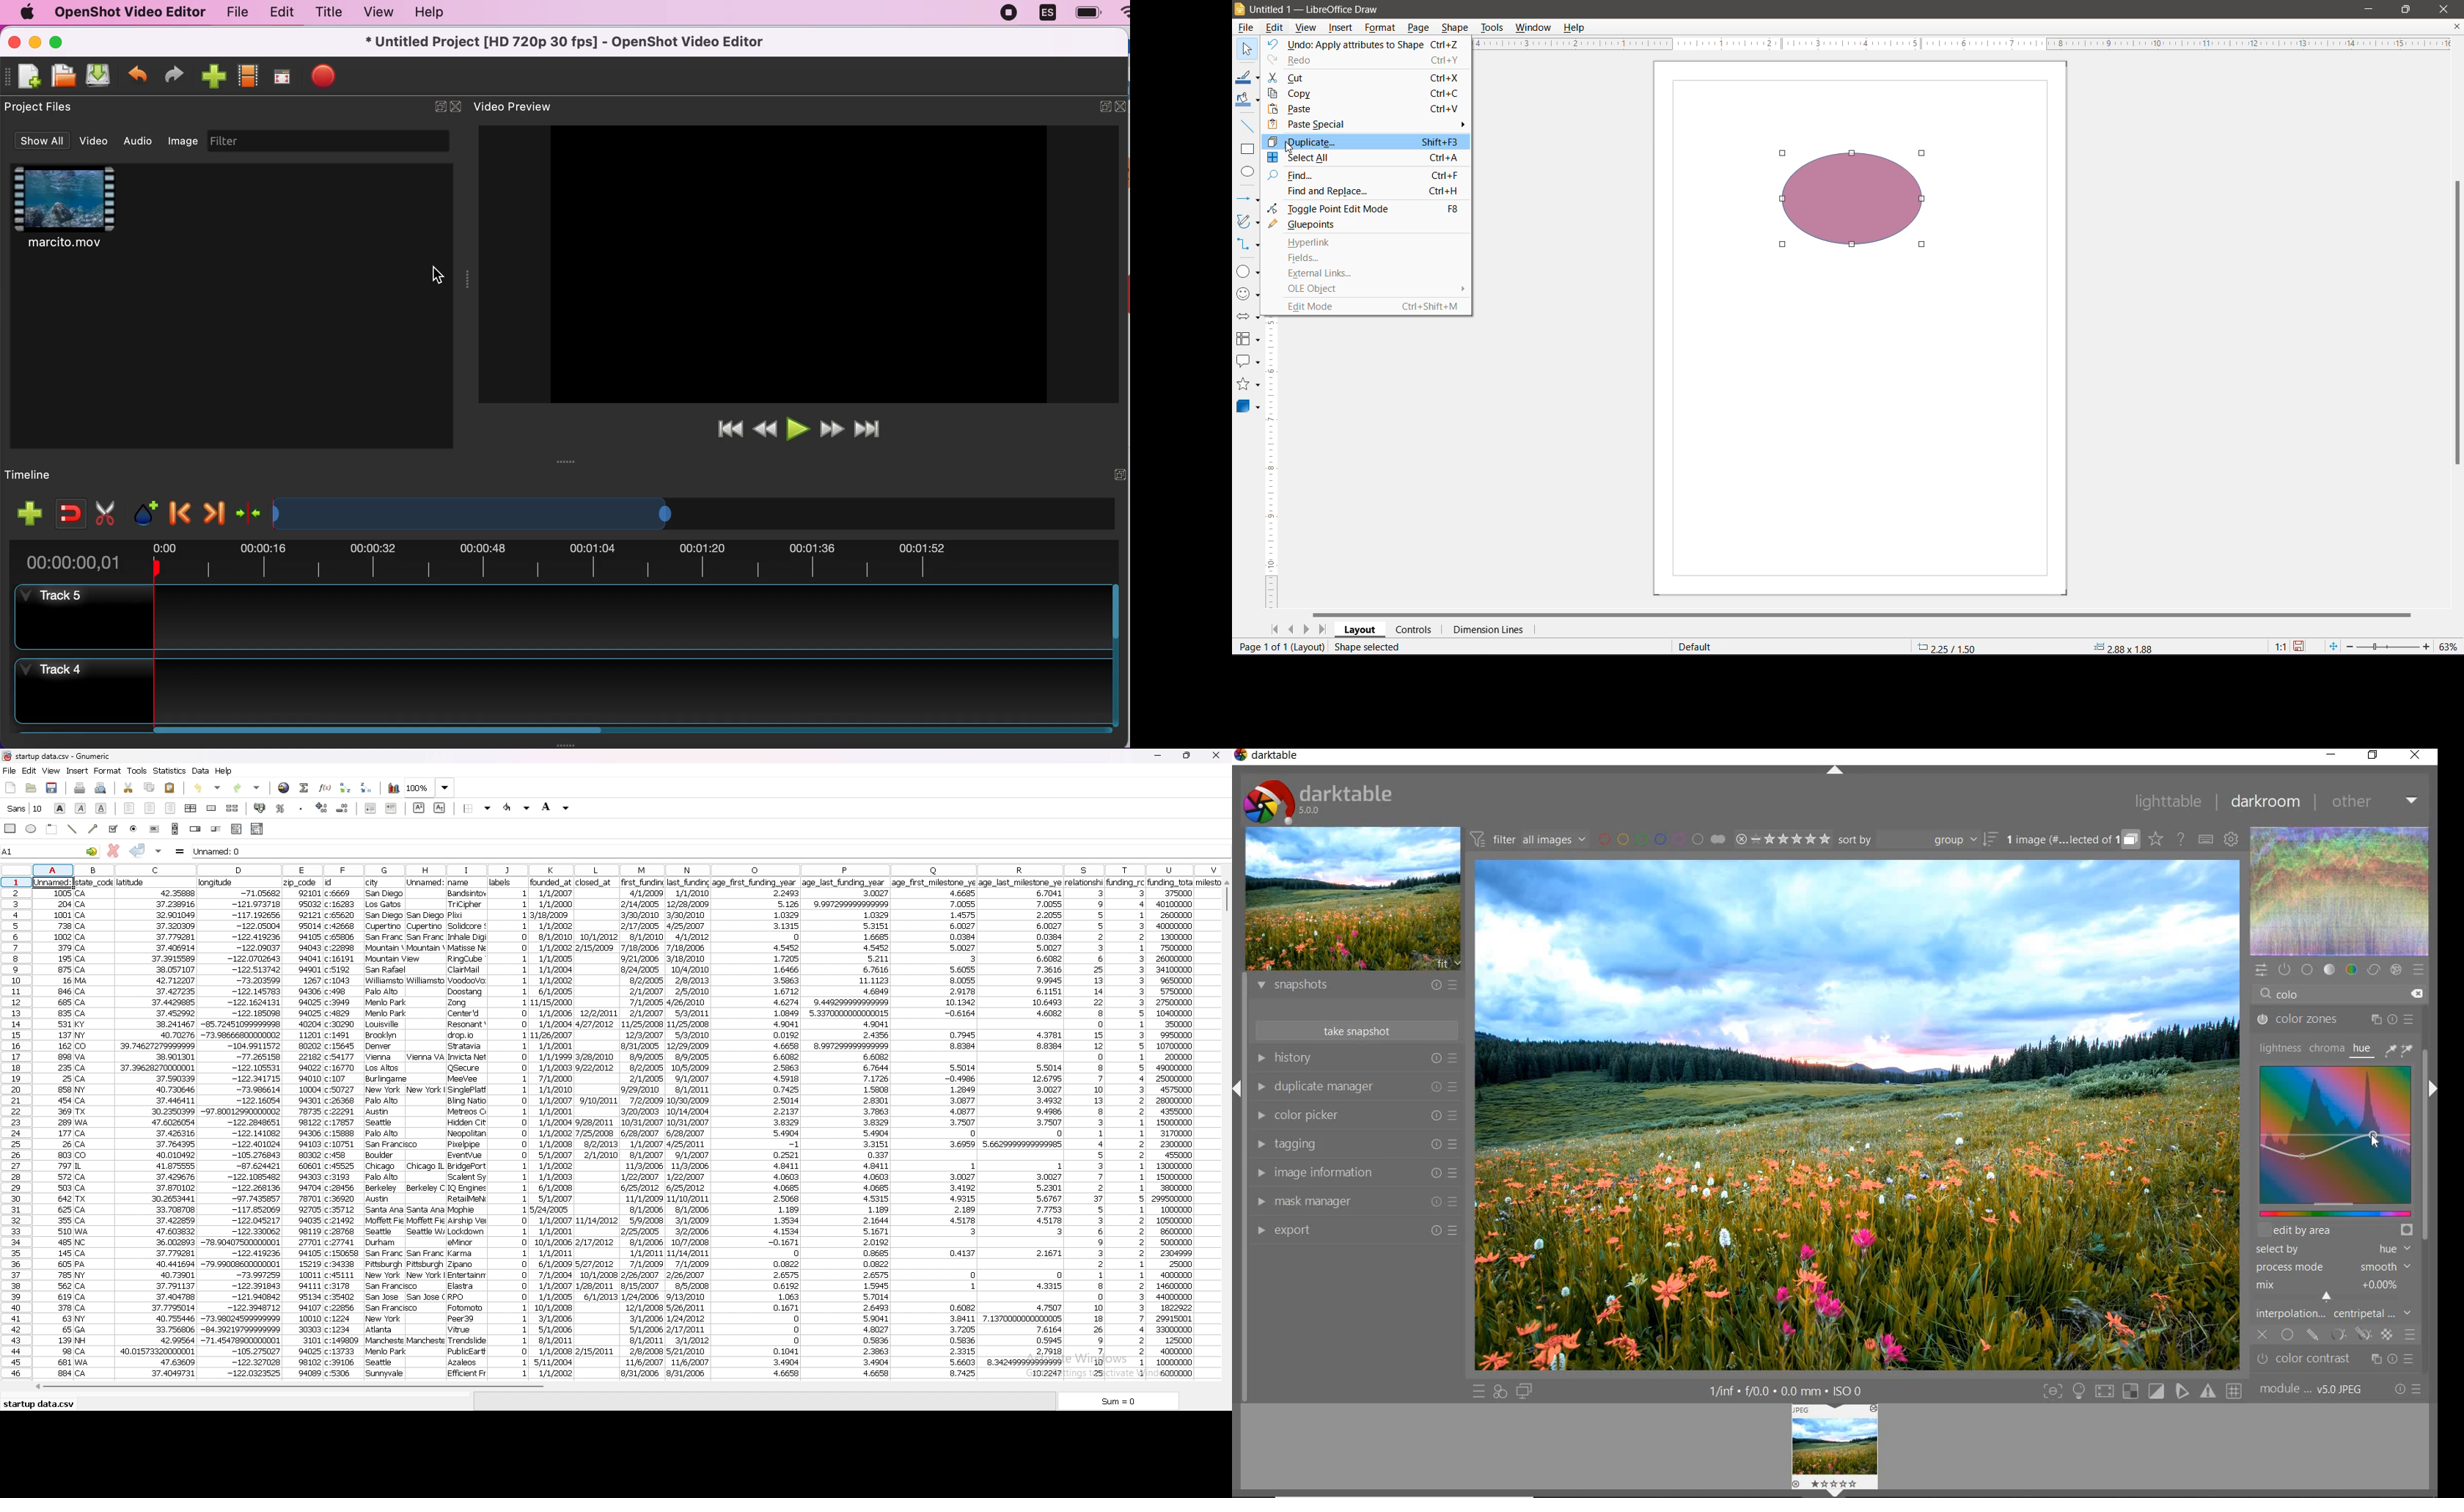 The height and width of the screenshot is (1512, 2464). Describe the element at coordinates (2264, 1333) in the screenshot. I see `off` at that location.